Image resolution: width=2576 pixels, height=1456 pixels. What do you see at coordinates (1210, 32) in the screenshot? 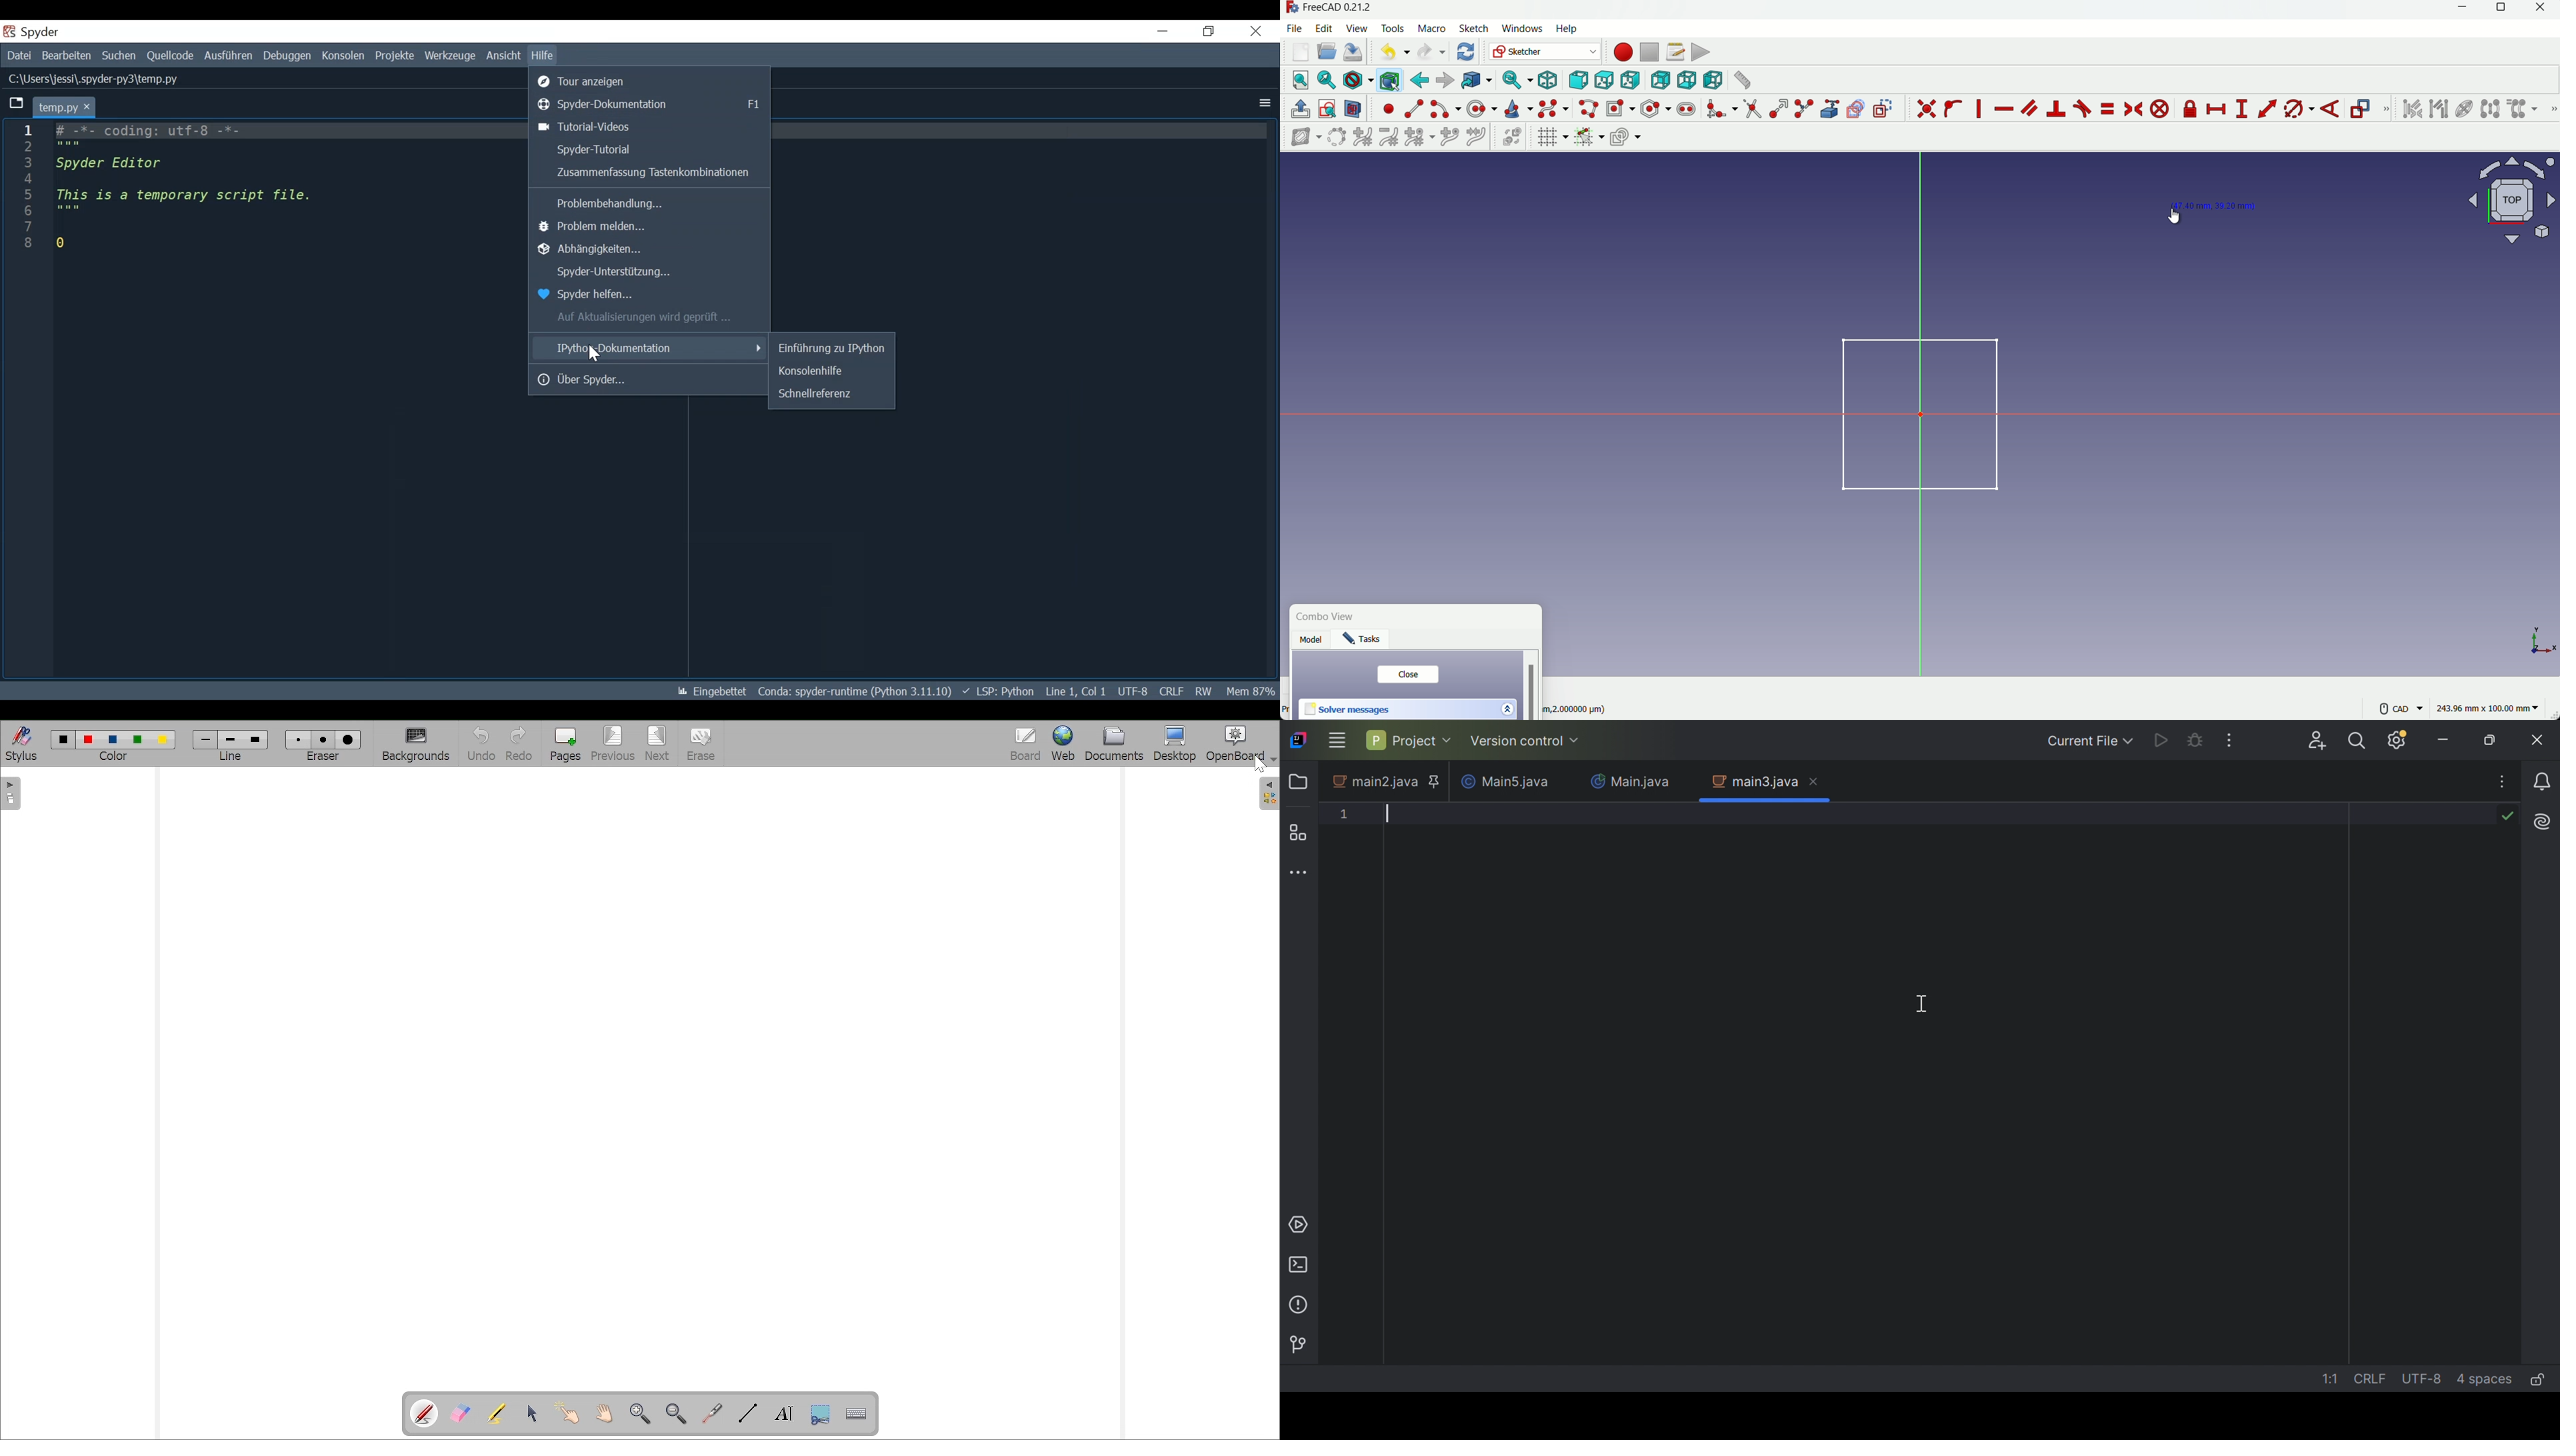
I see `Restore` at bounding box center [1210, 32].